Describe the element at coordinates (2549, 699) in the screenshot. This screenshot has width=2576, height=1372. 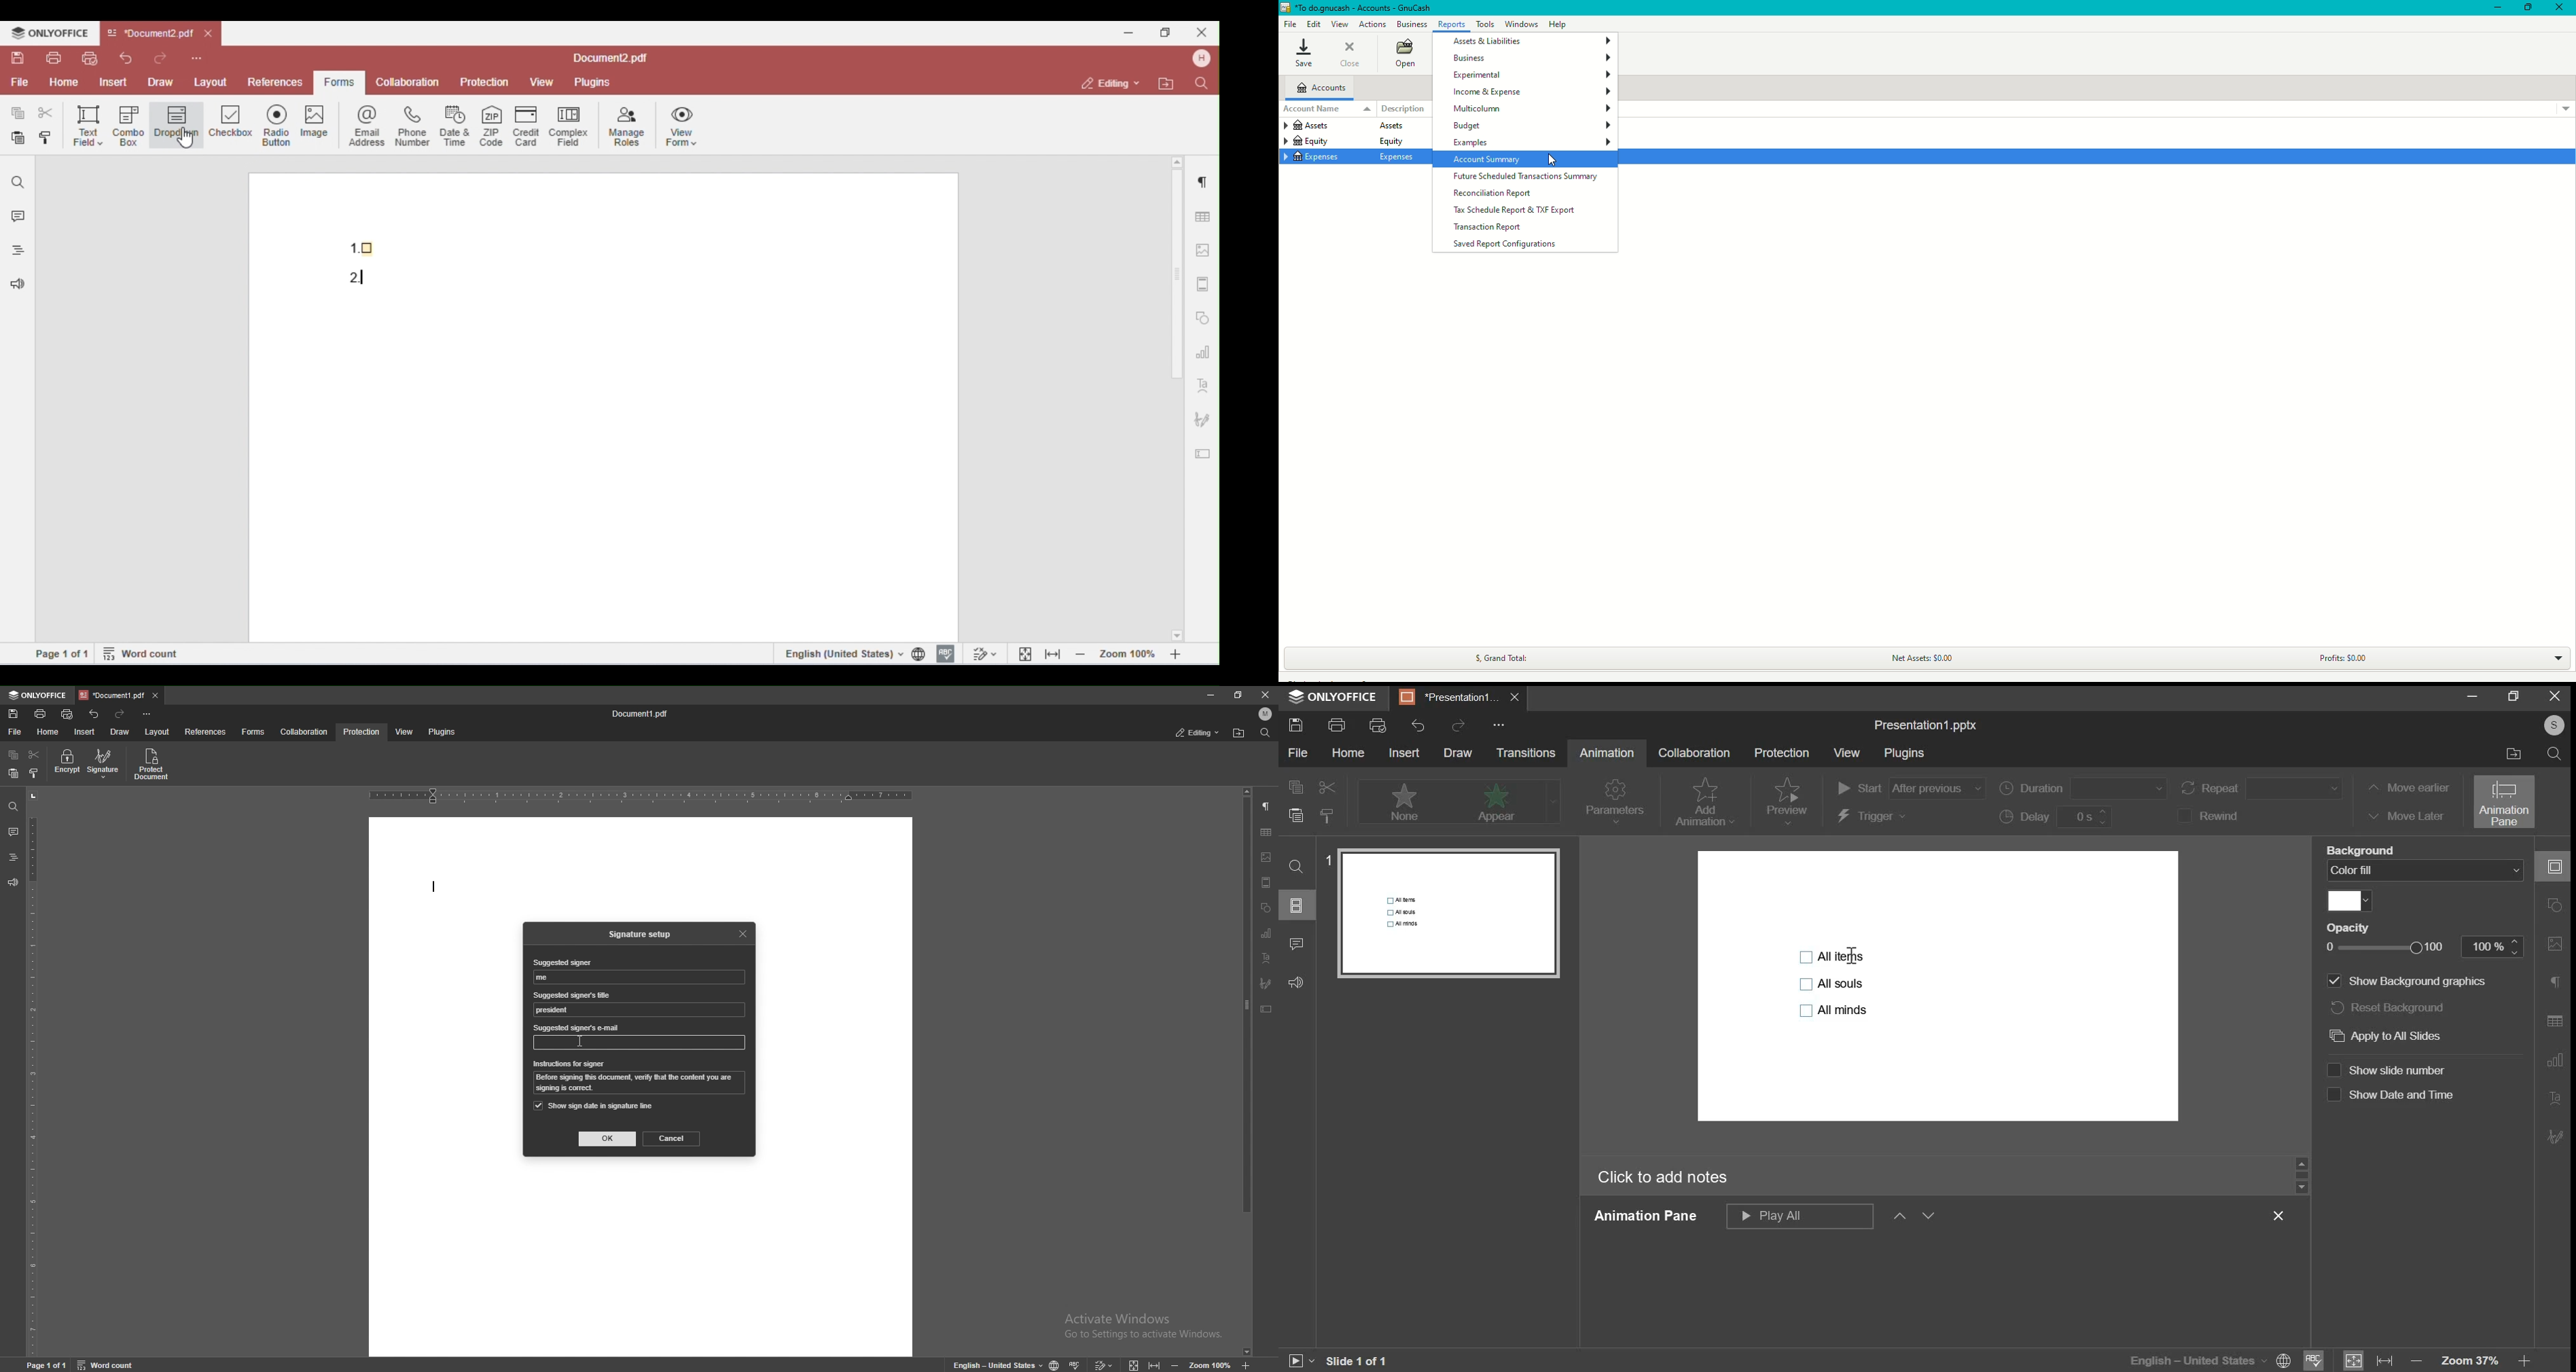
I see `exit` at that location.